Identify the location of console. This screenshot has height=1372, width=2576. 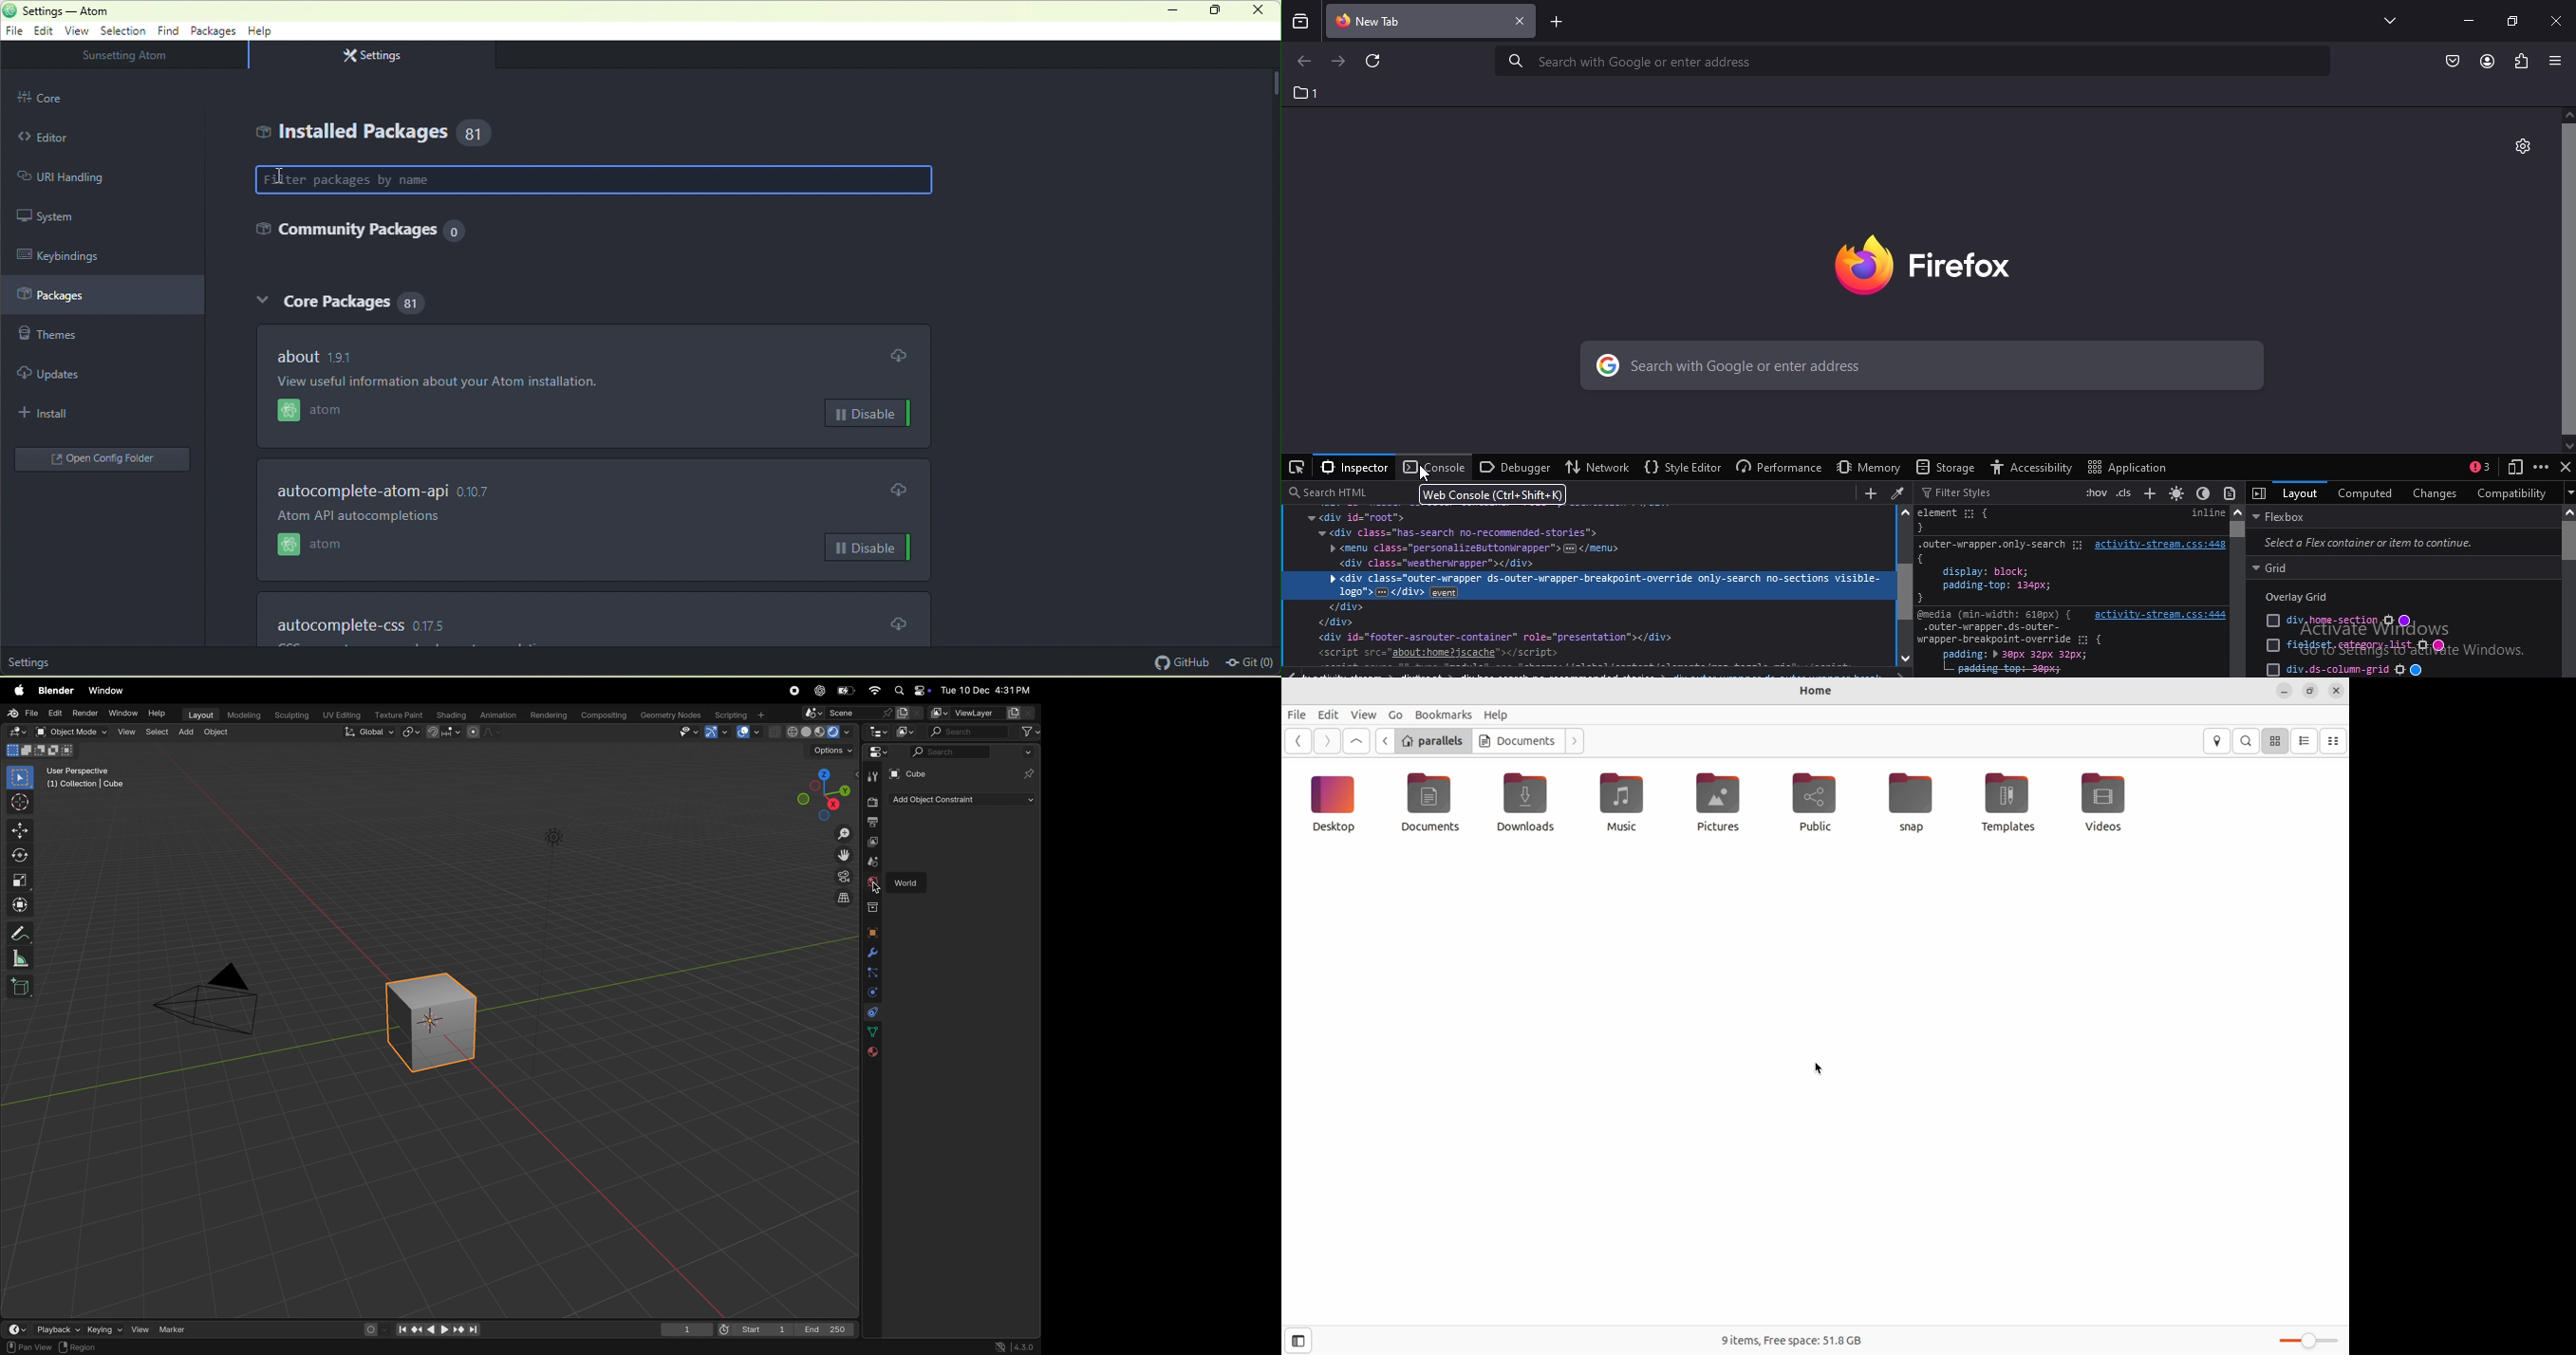
(1433, 467).